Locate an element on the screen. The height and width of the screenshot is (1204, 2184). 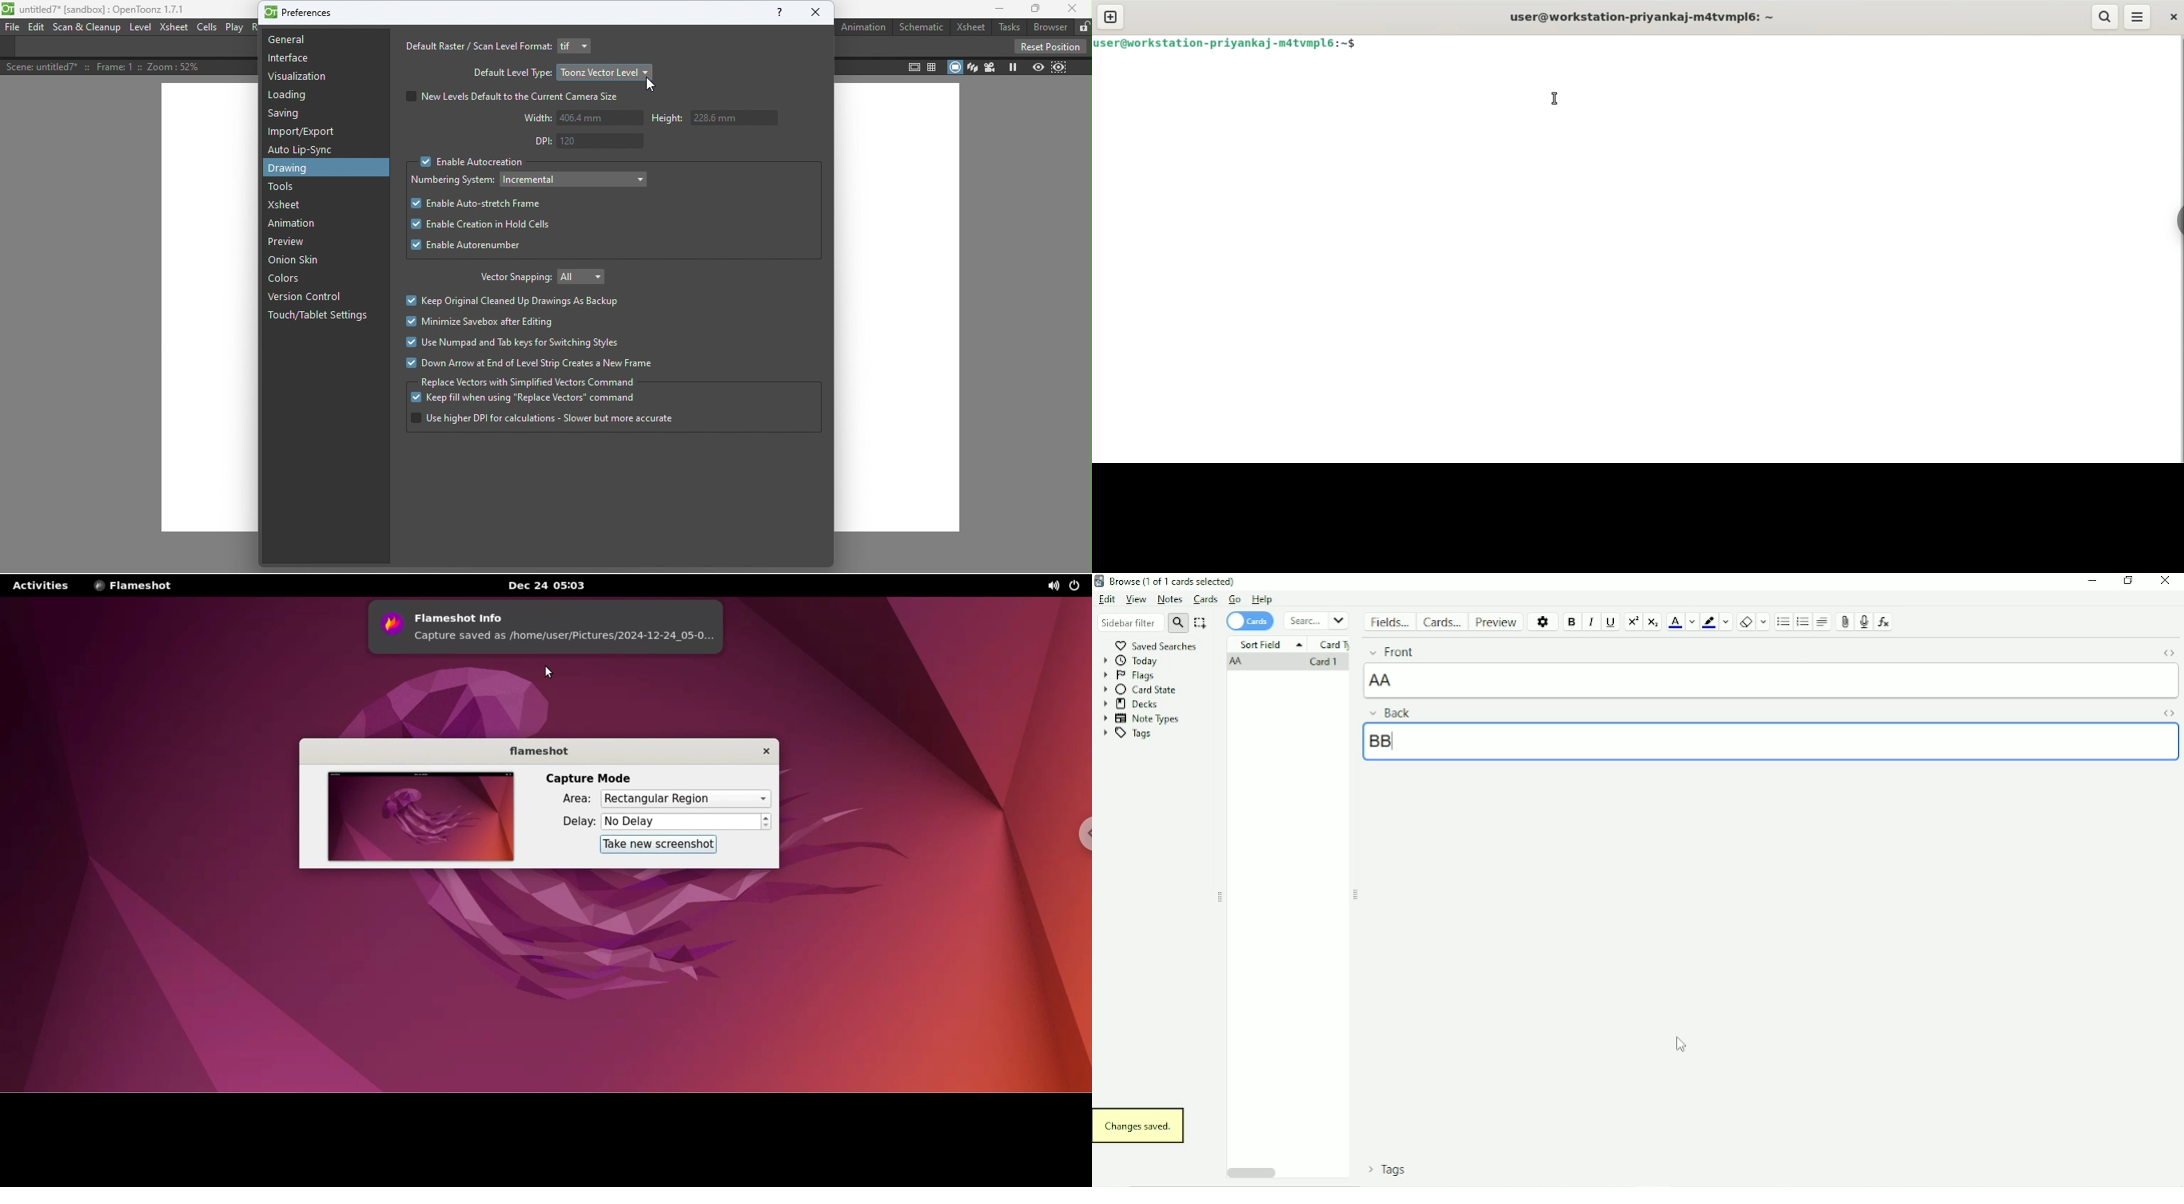
Colors is located at coordinates (290, 281).